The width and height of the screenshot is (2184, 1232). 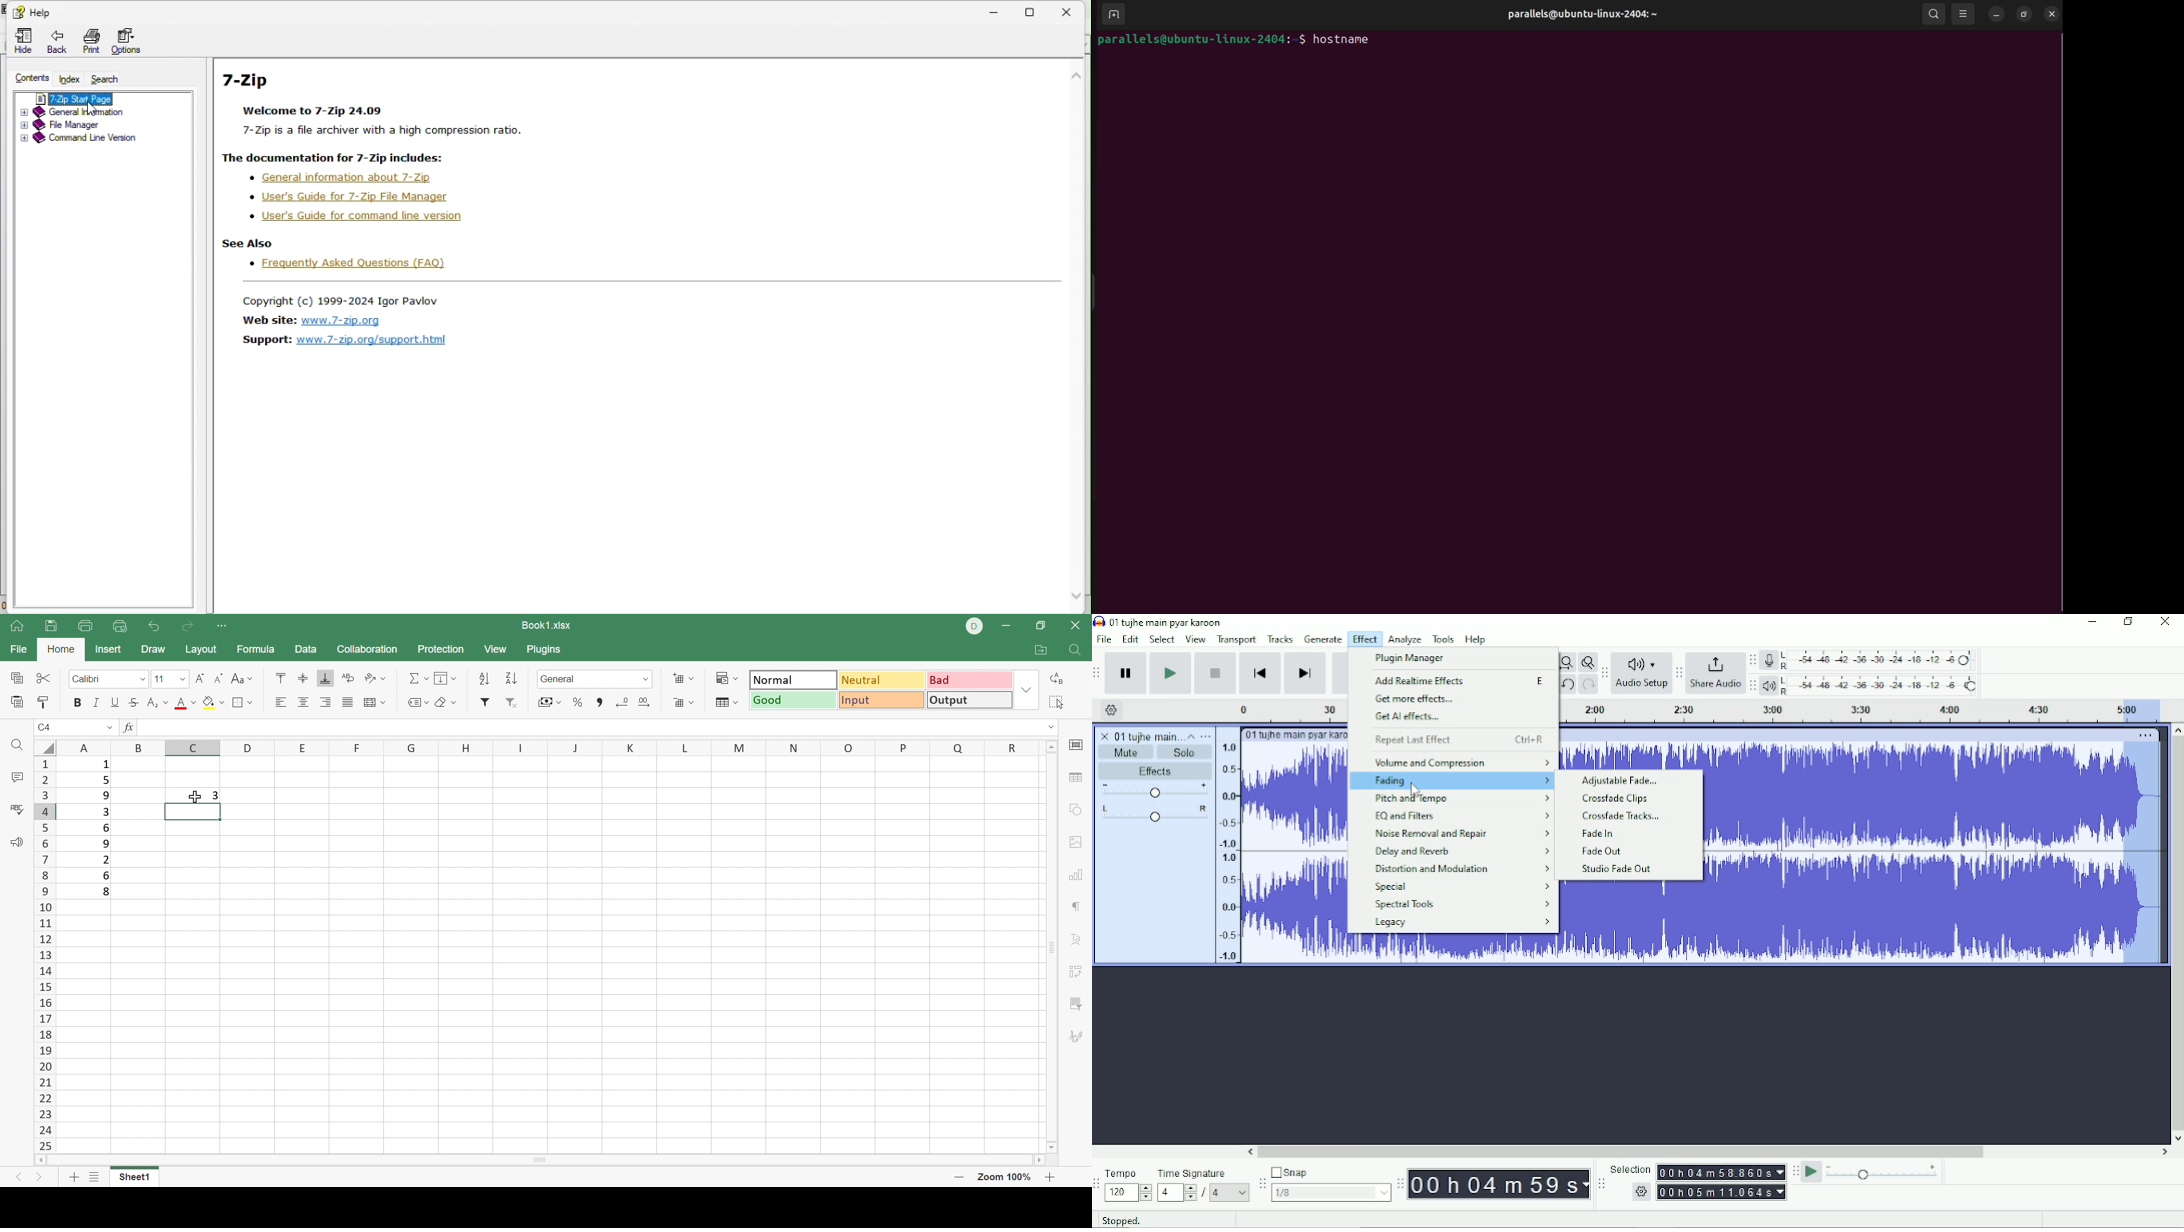 I want to click on Comments, so click(x=16, y=775).